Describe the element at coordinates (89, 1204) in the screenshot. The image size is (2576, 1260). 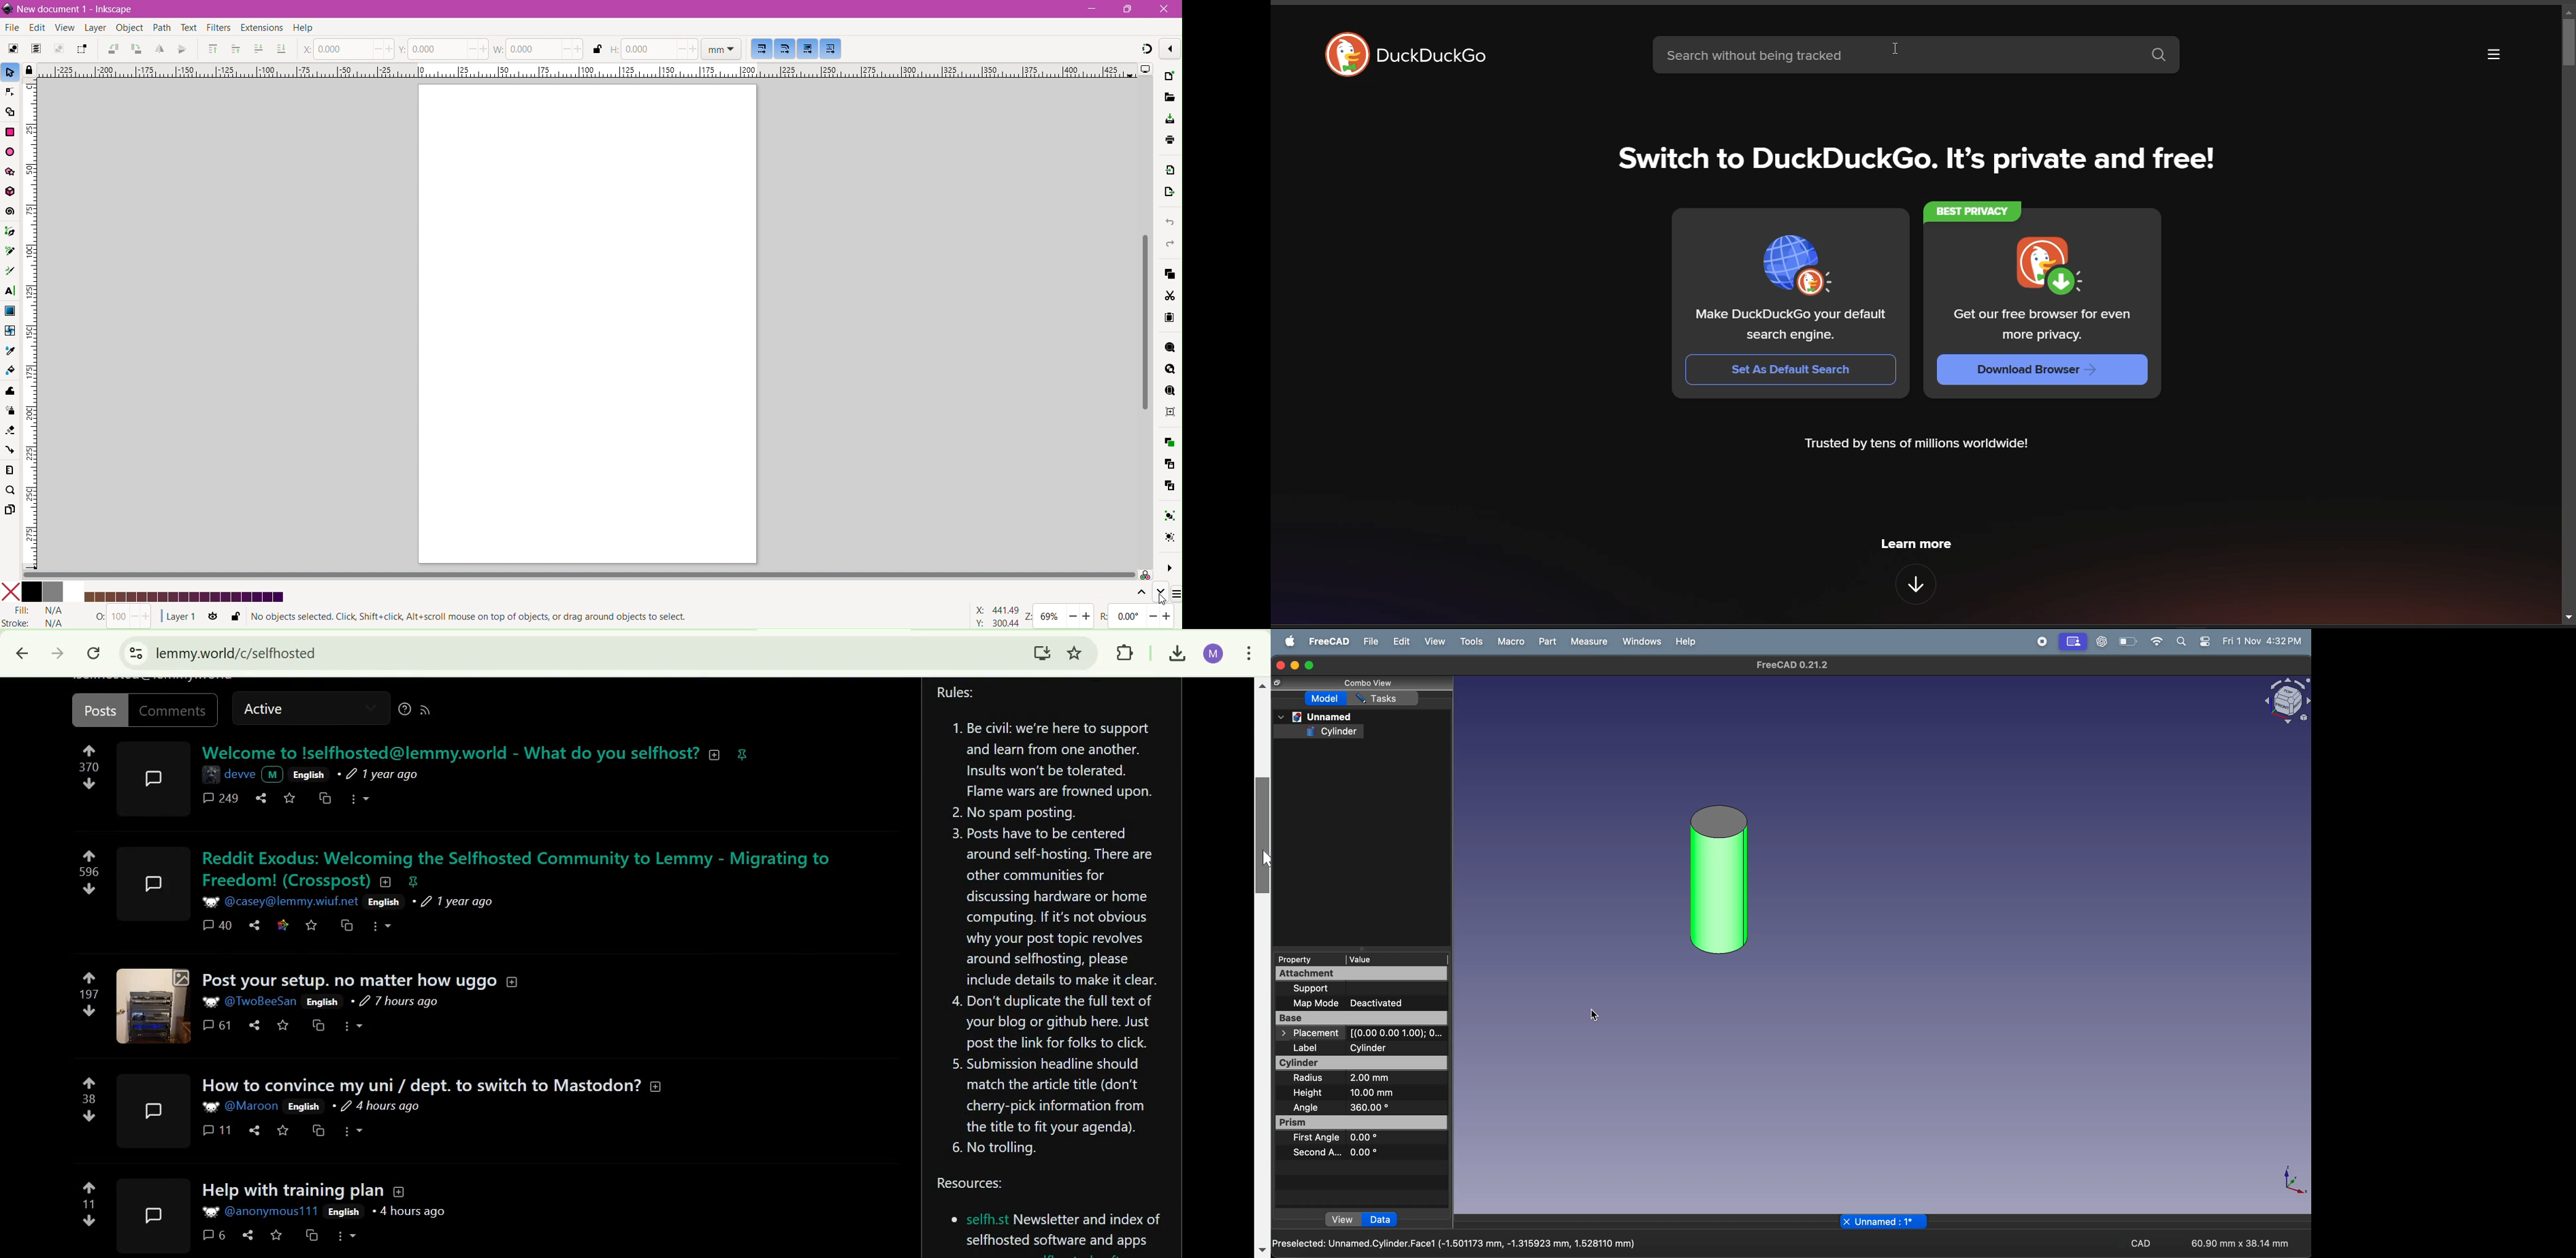
I see `11 points` at that location.